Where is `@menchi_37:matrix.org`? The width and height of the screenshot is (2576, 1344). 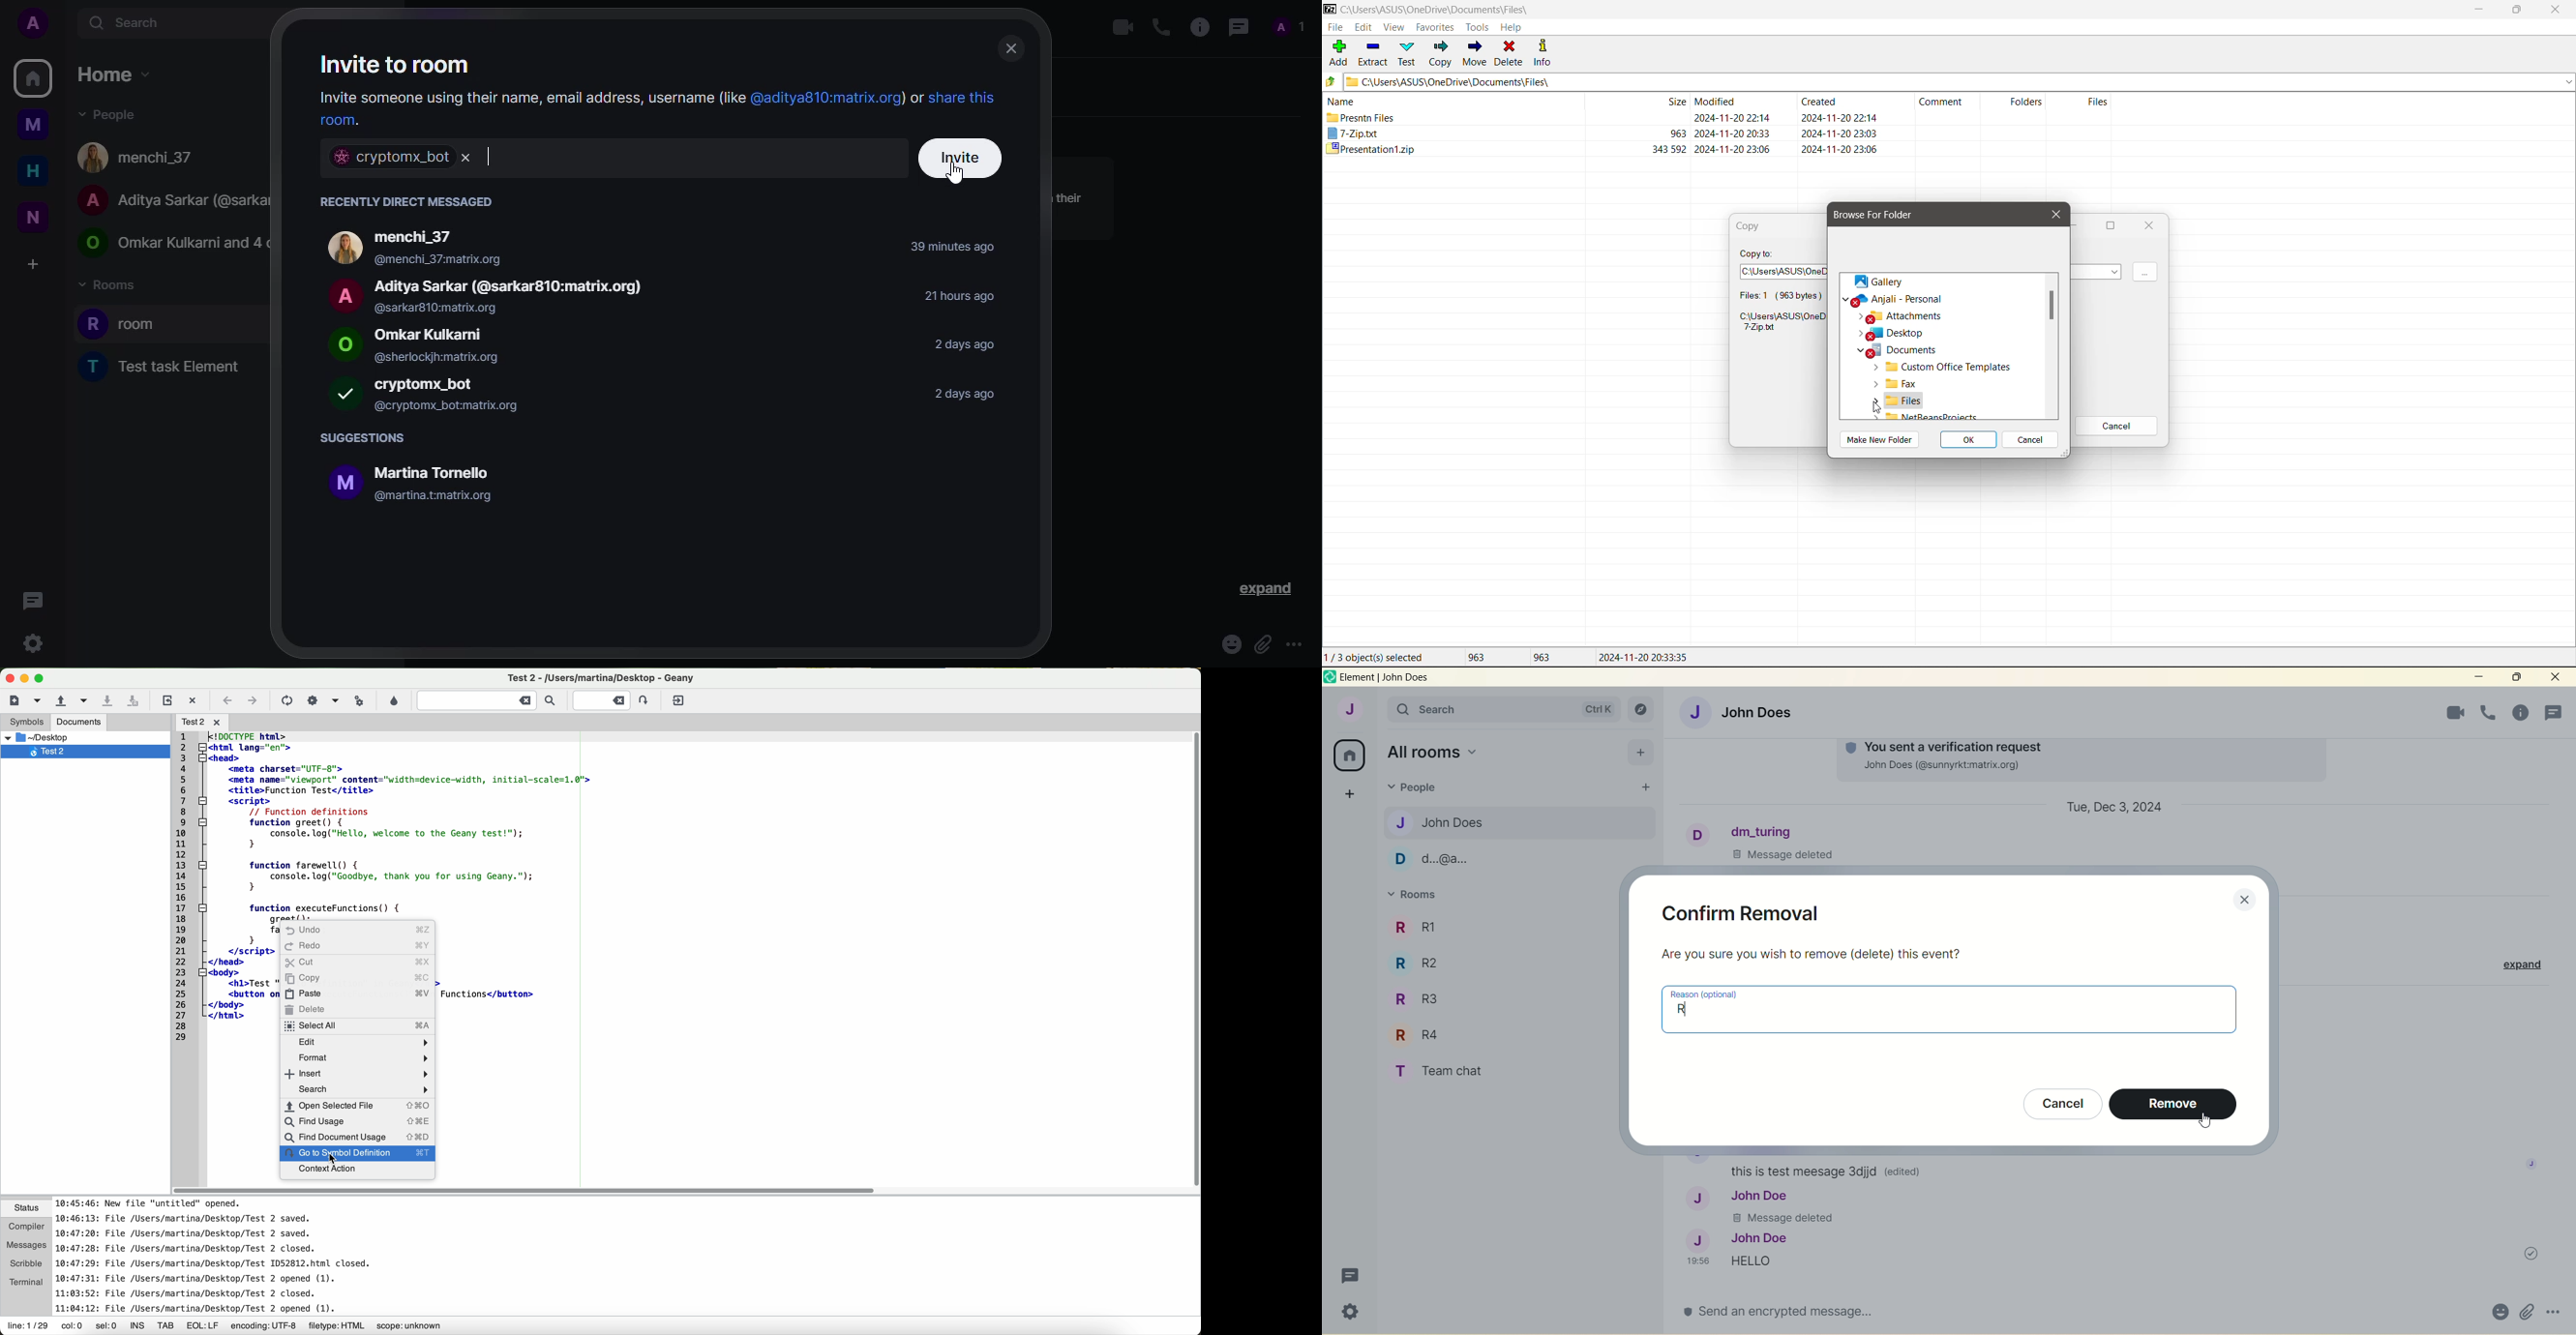 @menchi_37:matrix.org is located at coordinates (441, 259).